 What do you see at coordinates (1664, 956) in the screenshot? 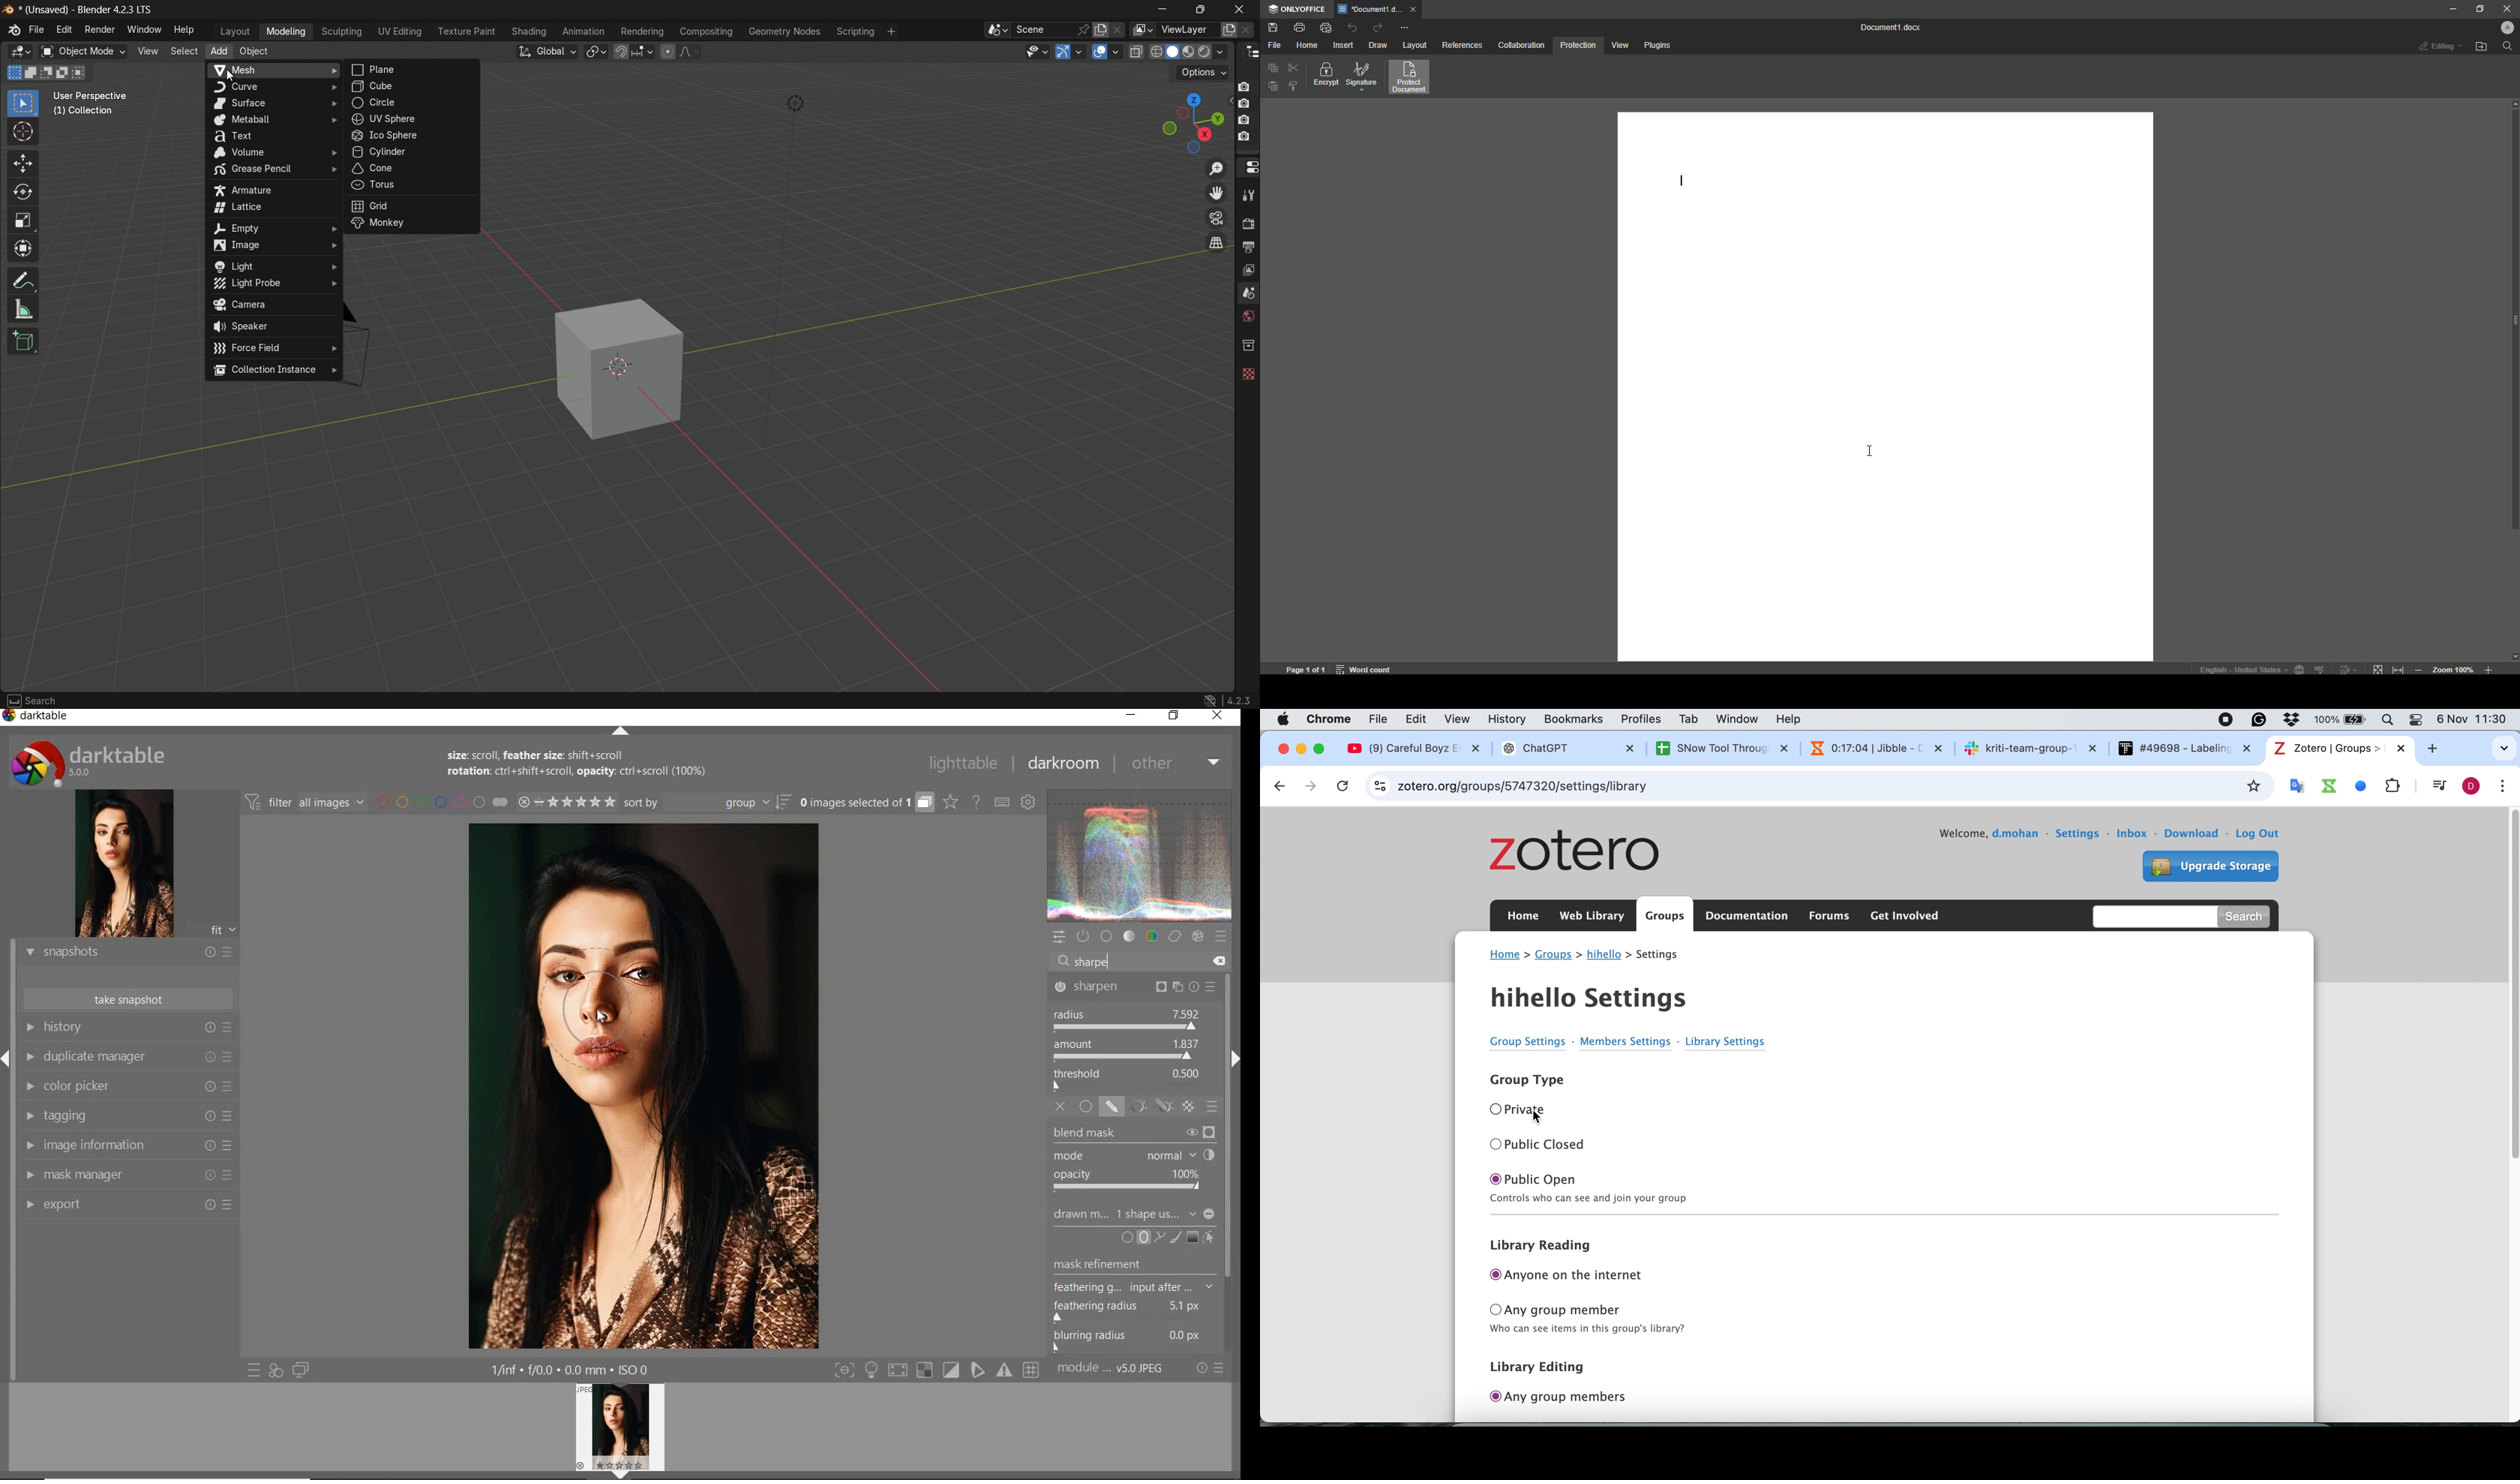
I see `settings` at bounding box center [1664, 956].